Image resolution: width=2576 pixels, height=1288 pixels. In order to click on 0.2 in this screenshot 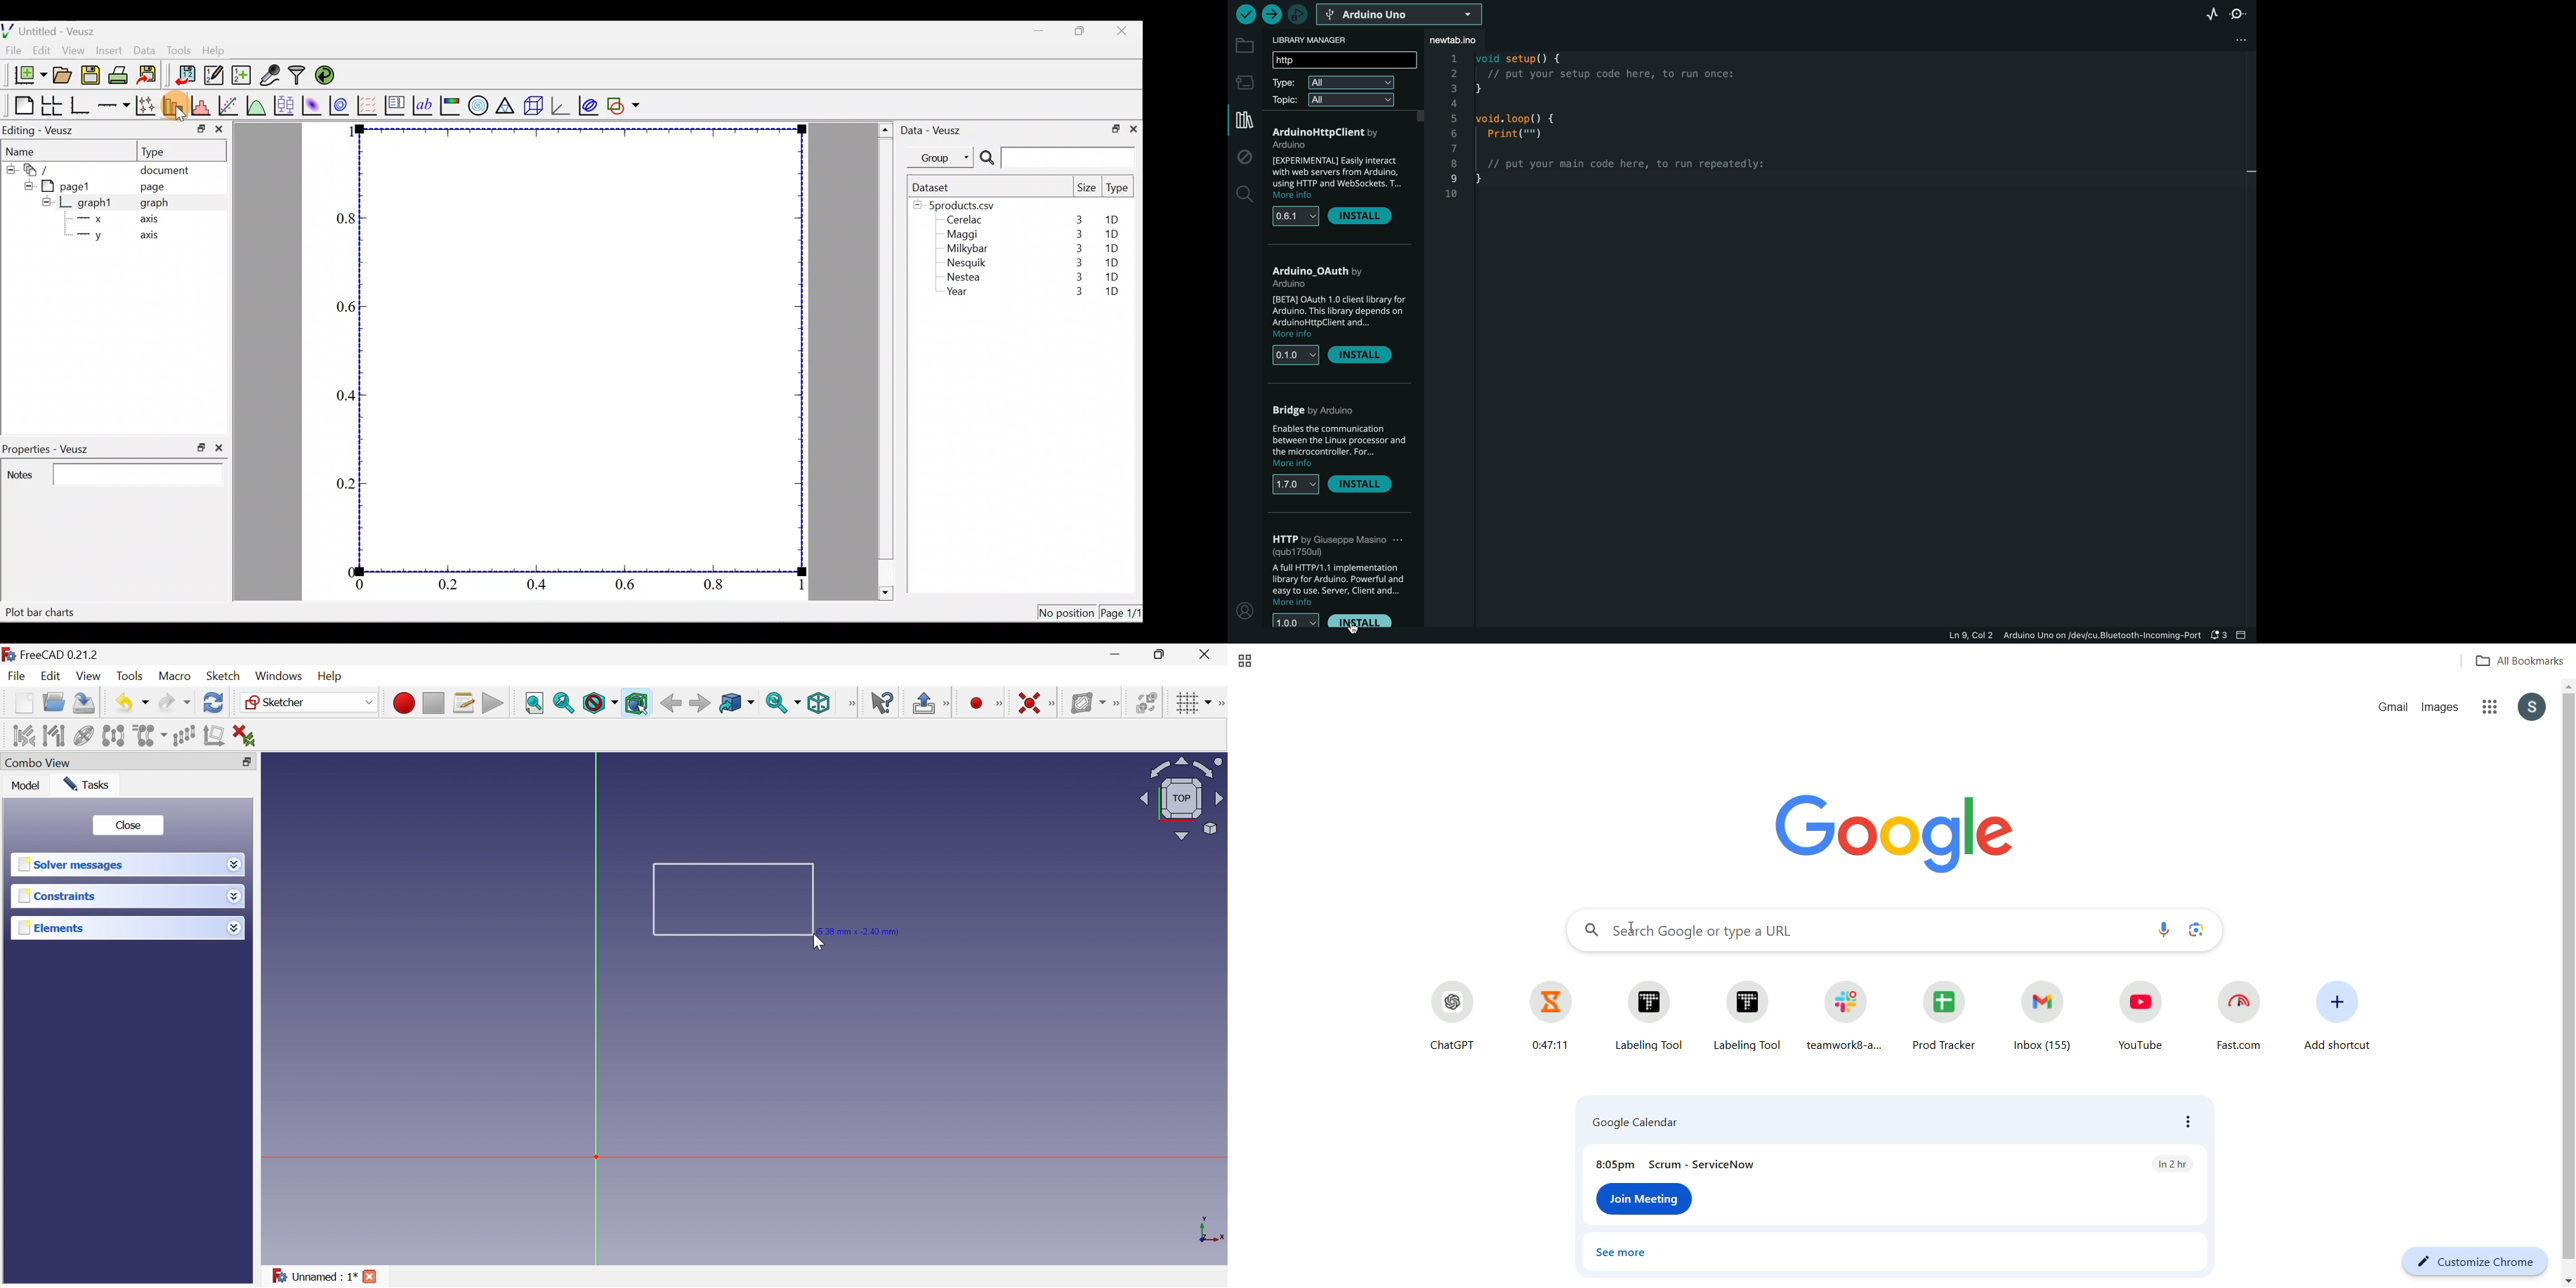, I will do `click(448, 584)`.